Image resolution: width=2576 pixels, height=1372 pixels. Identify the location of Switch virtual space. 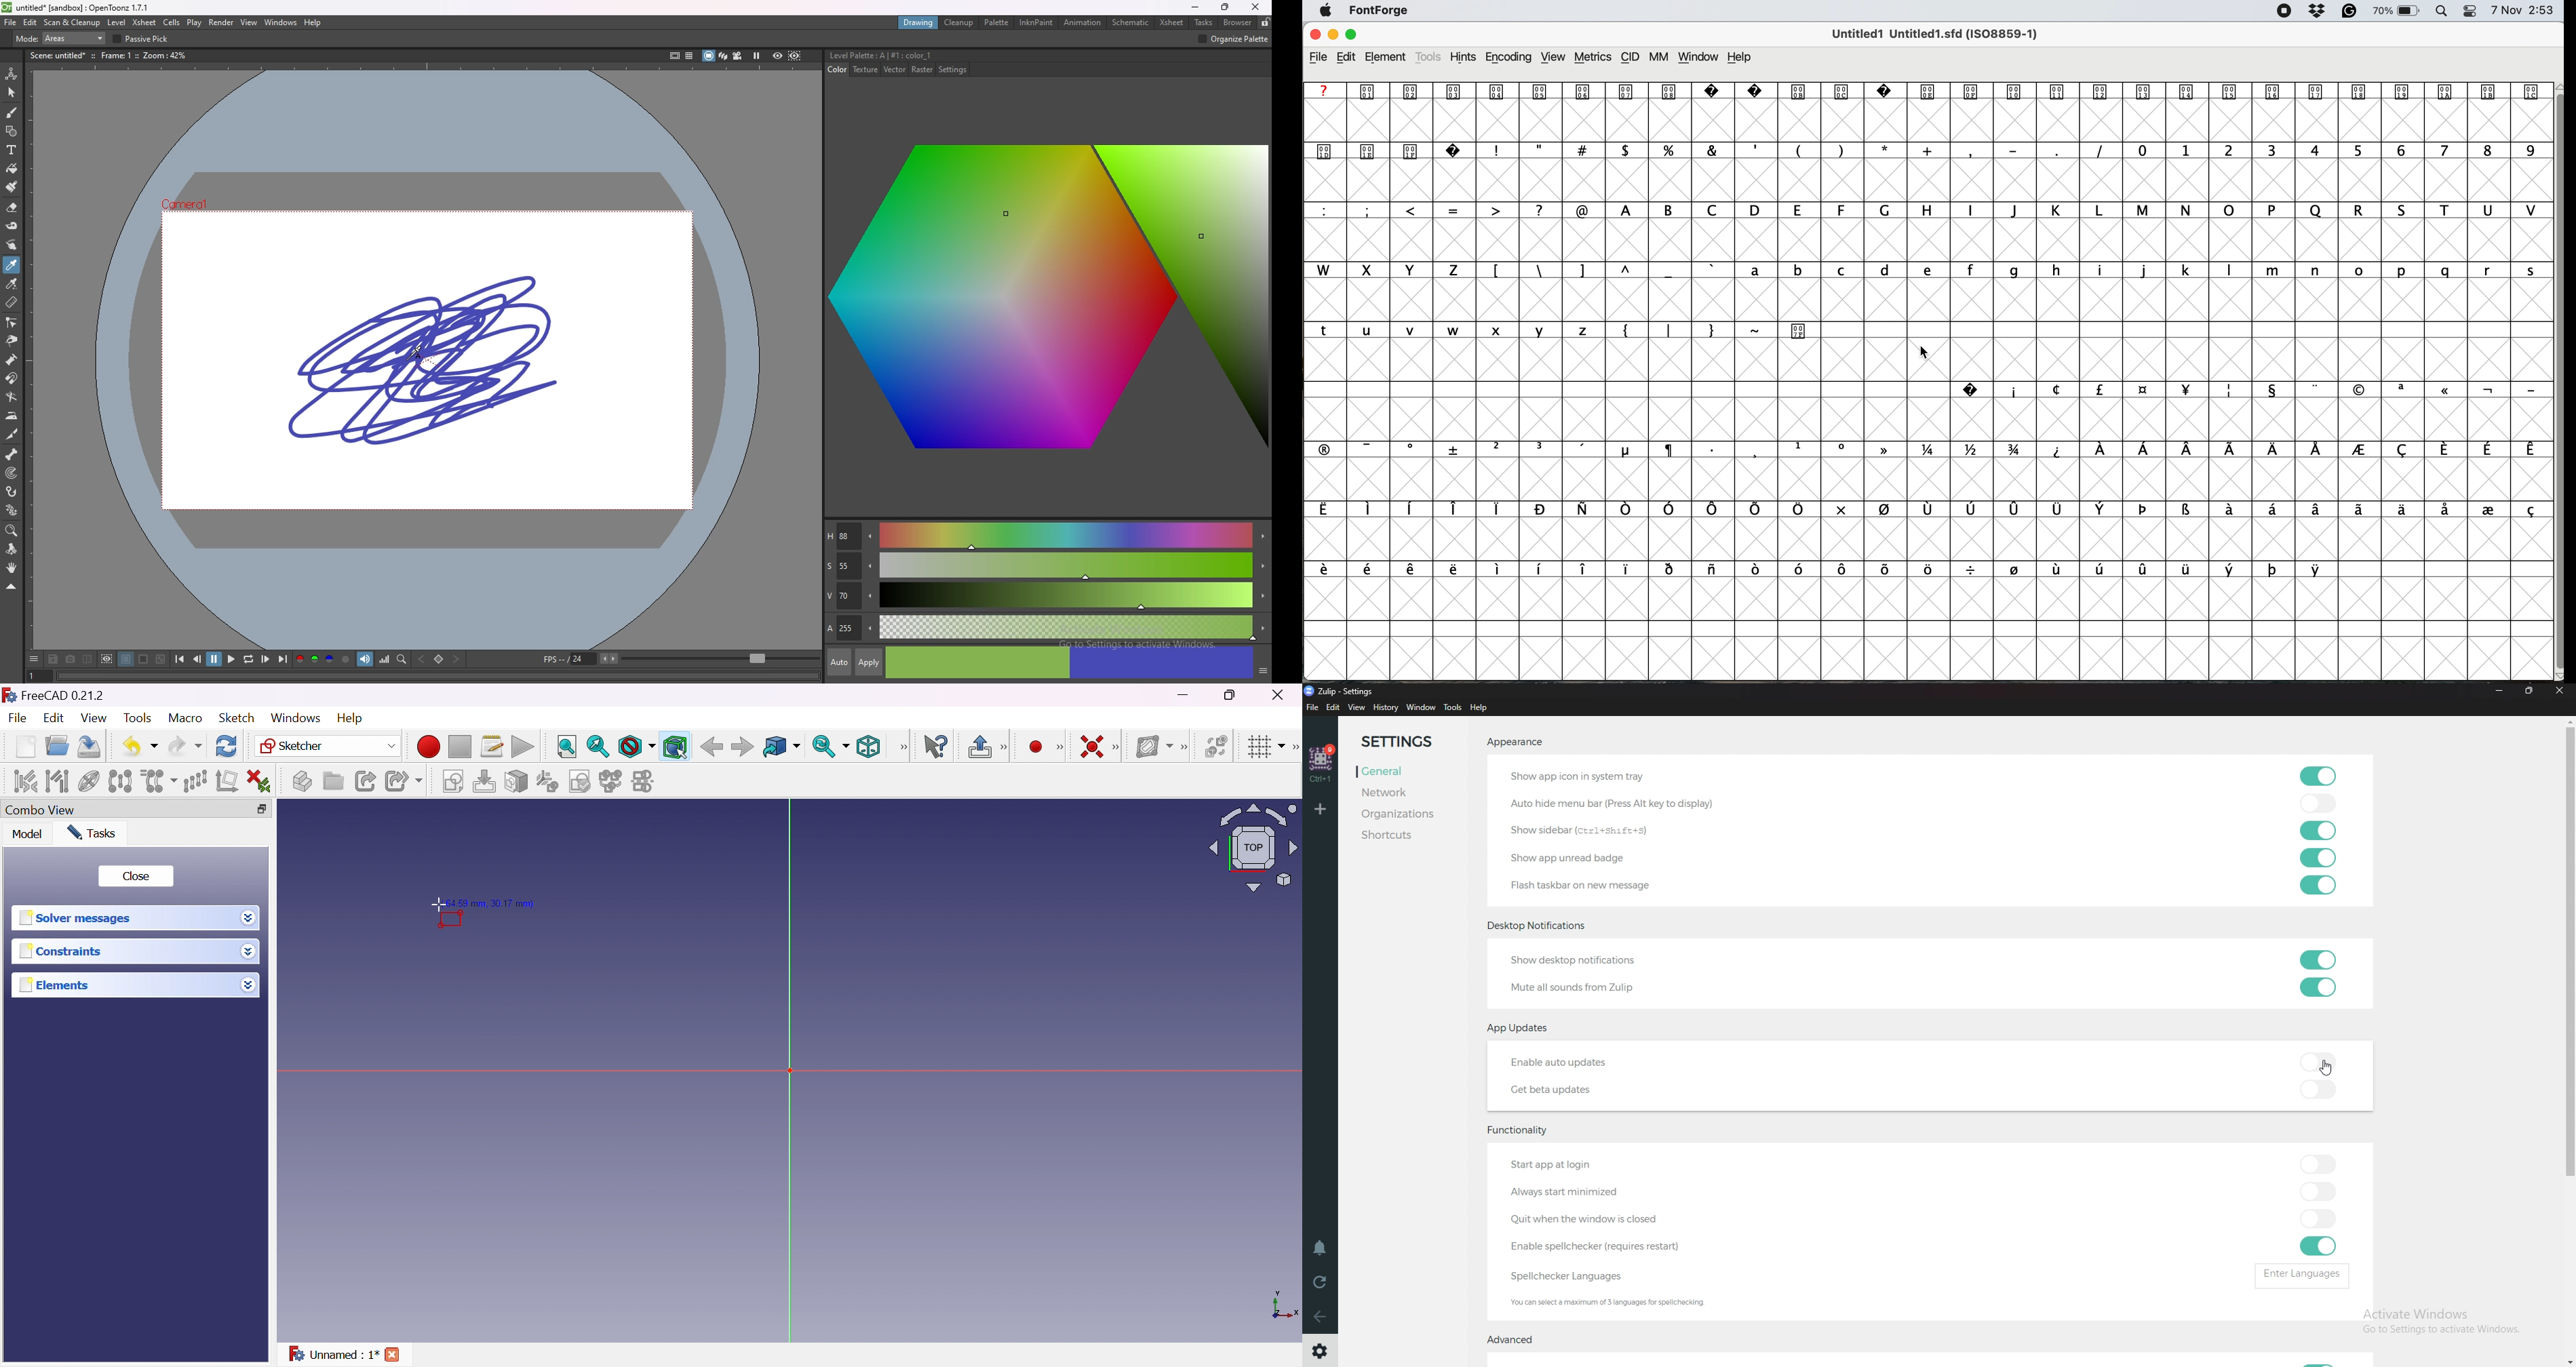
(1216, 747).